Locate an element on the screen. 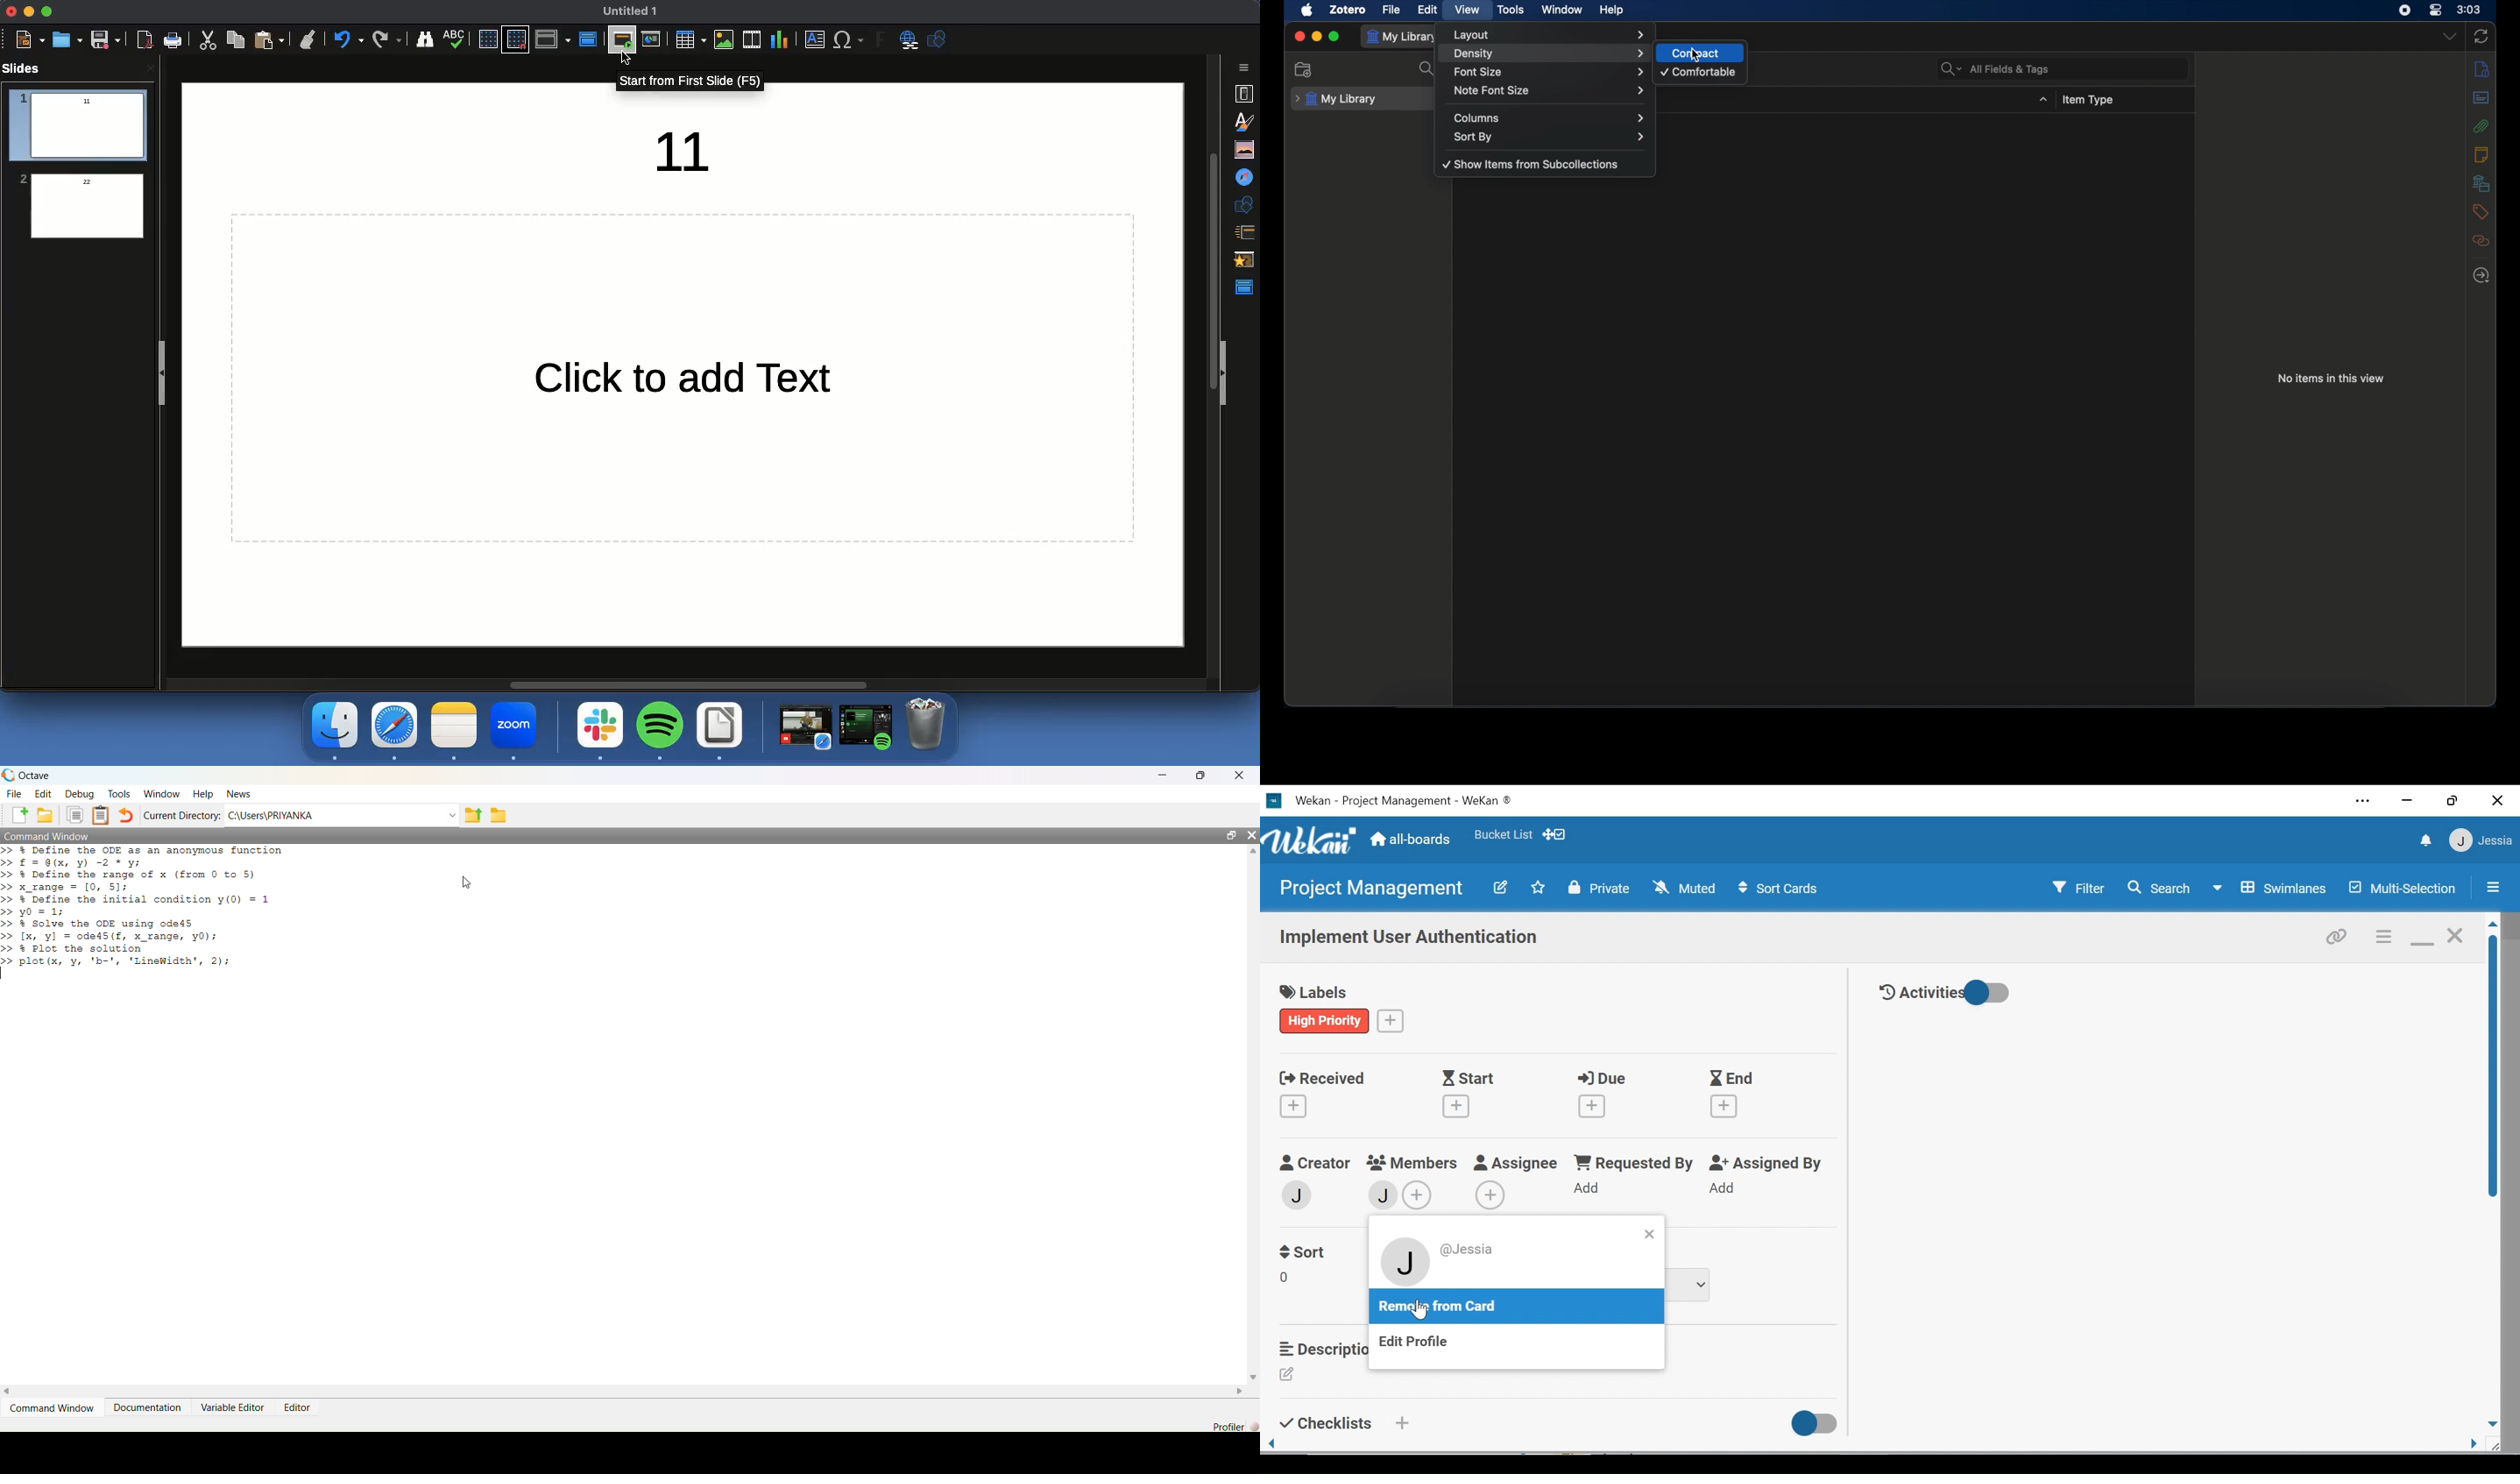 The height and width of the screenshot is (1484, 2520). News is located at coordinates (238, 794).